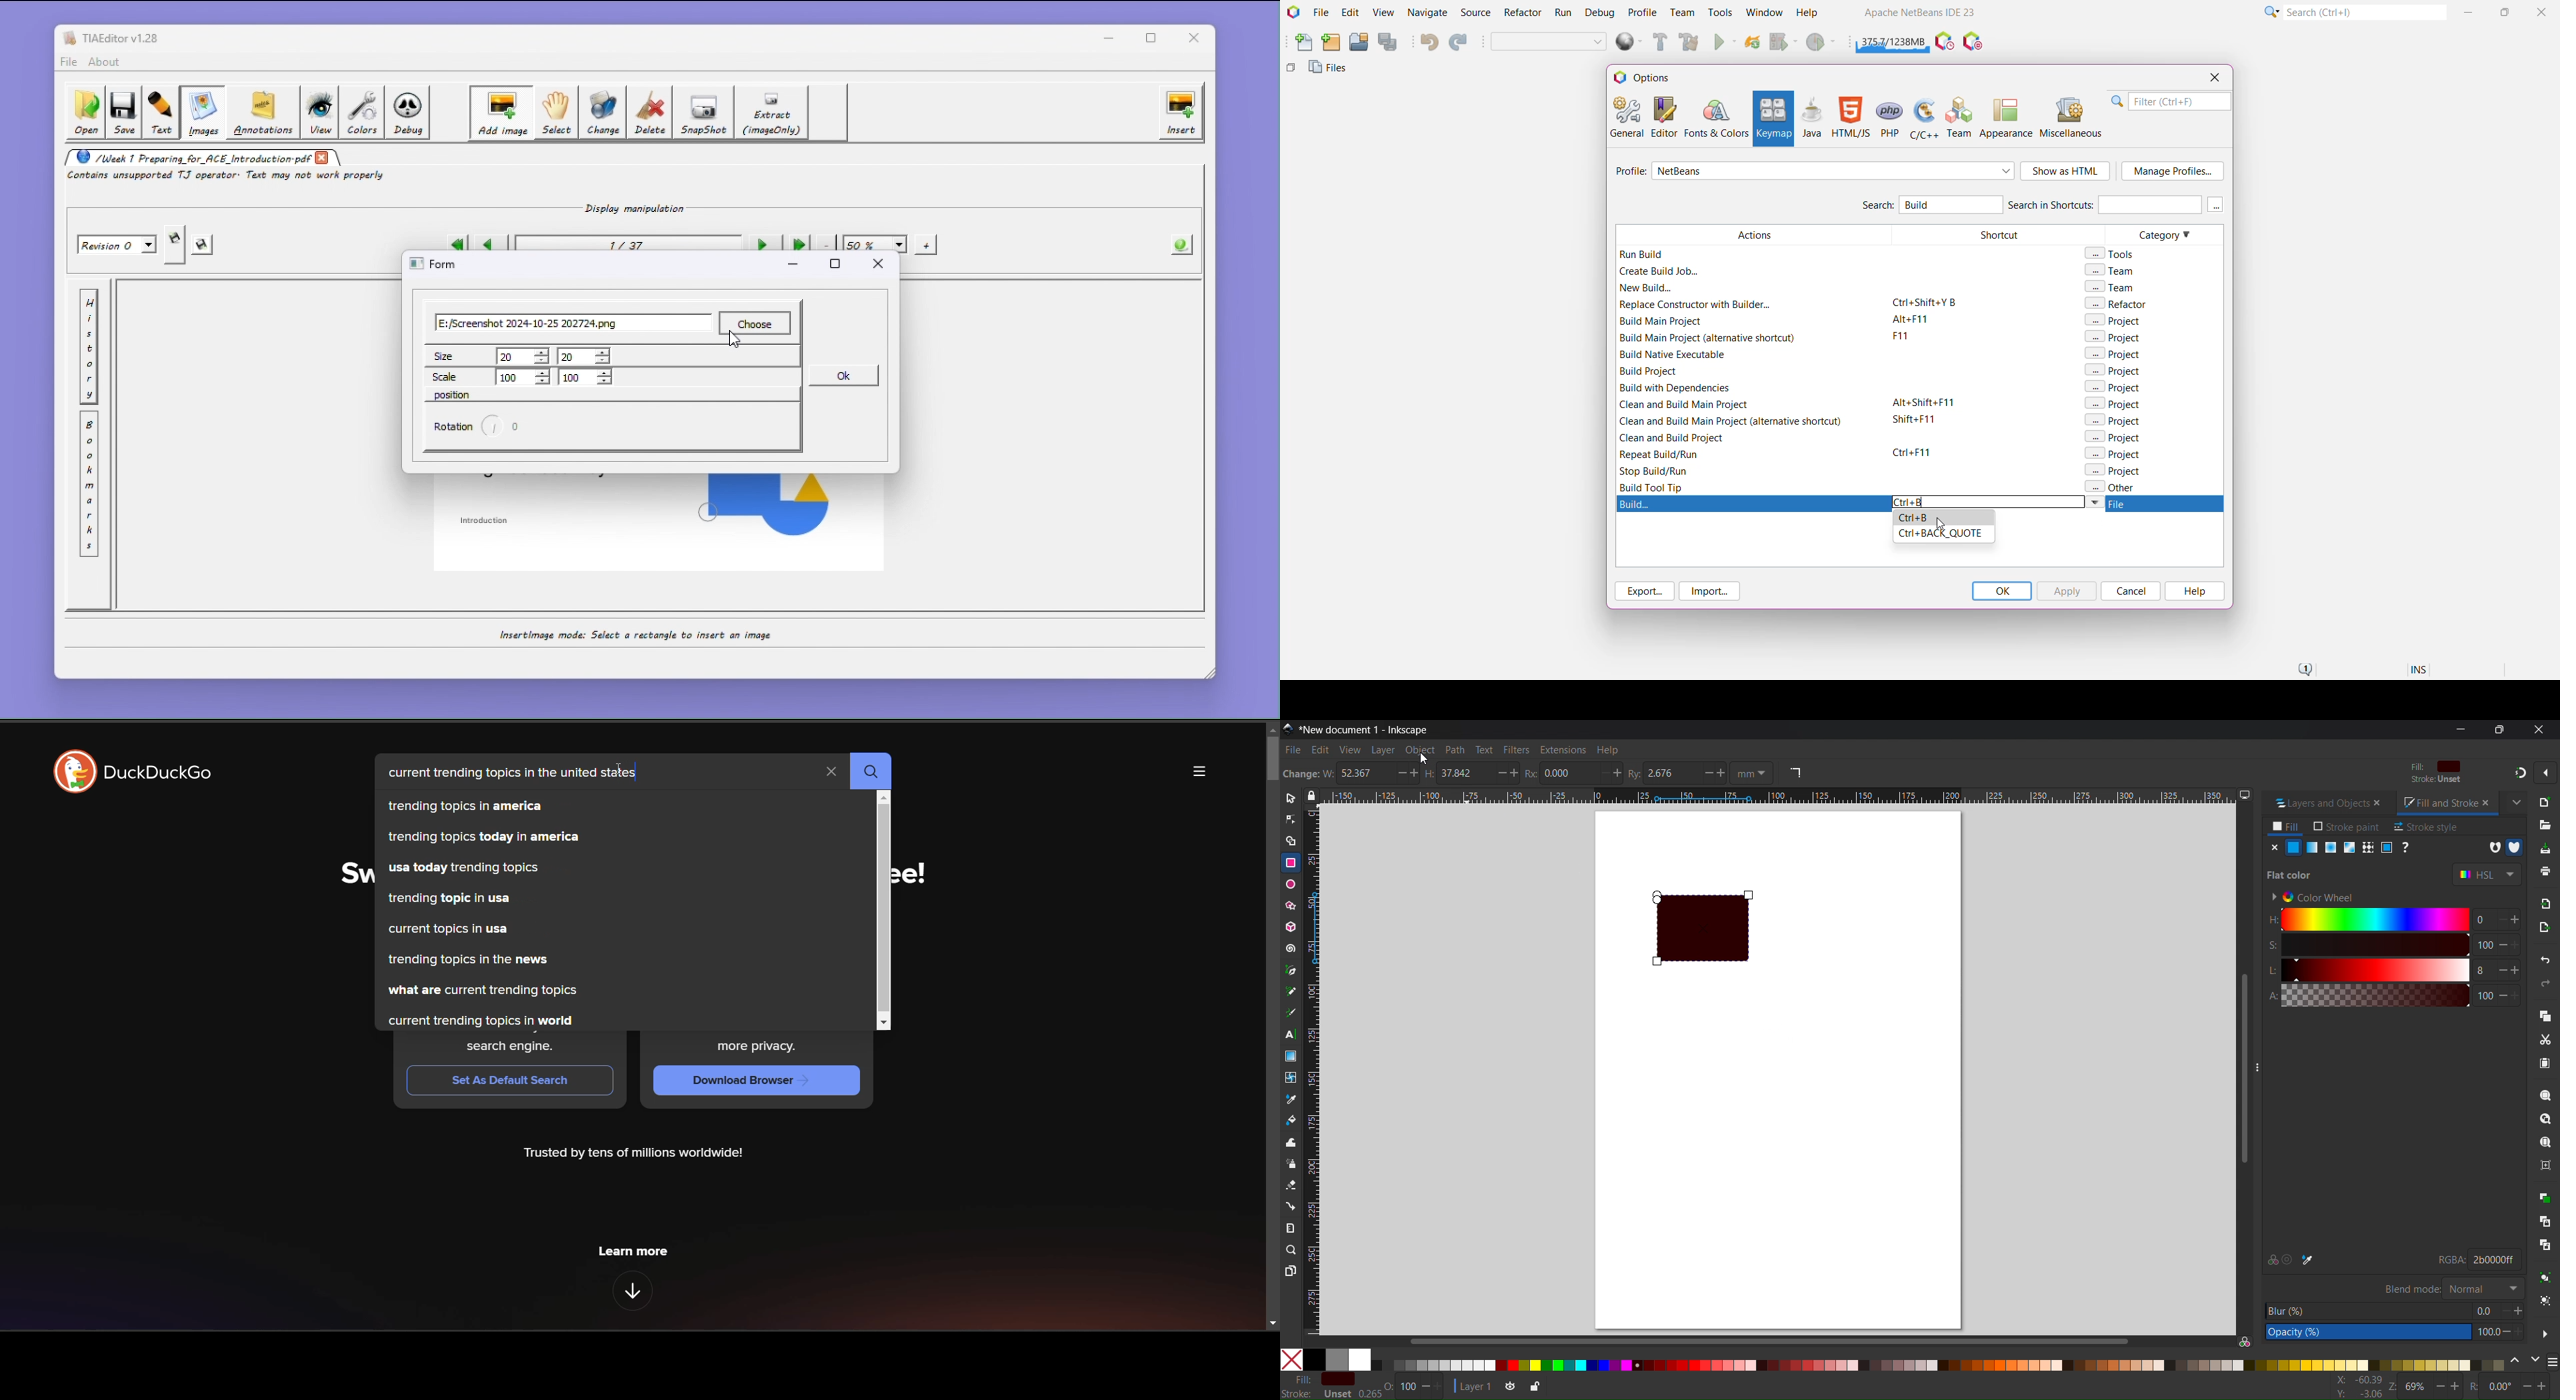 Image resolution: width=2576 pixels, height=1400 pixels. I want to click on 0, so click(2479, 919).